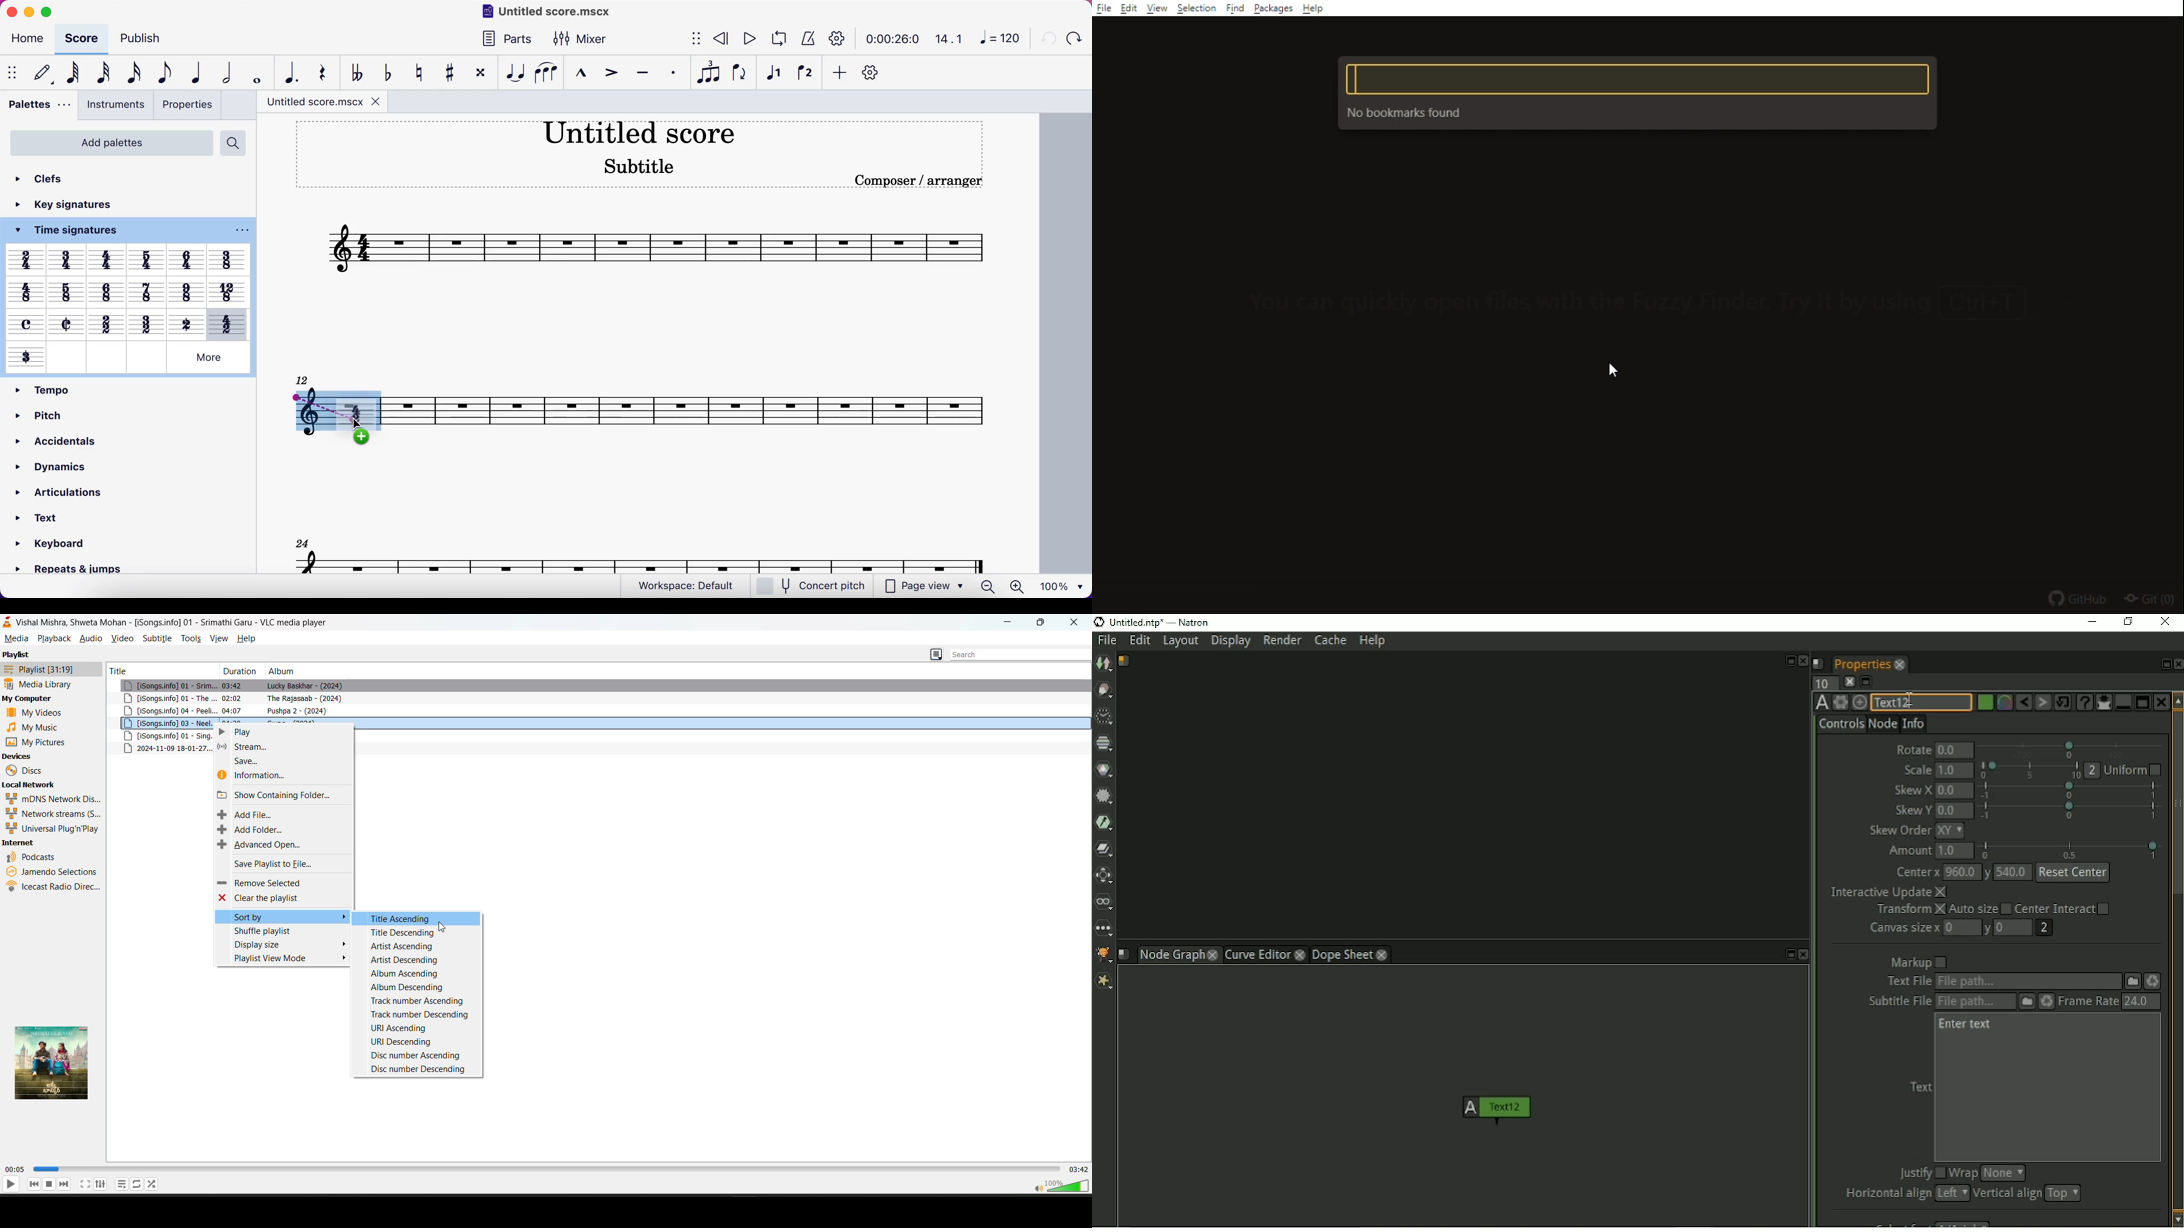 Image resolution: width=2184 pixels, height=1232 pixels. Describe the element at coordinates (420, 973) in the screenshot. I see `album ascending` at that location.